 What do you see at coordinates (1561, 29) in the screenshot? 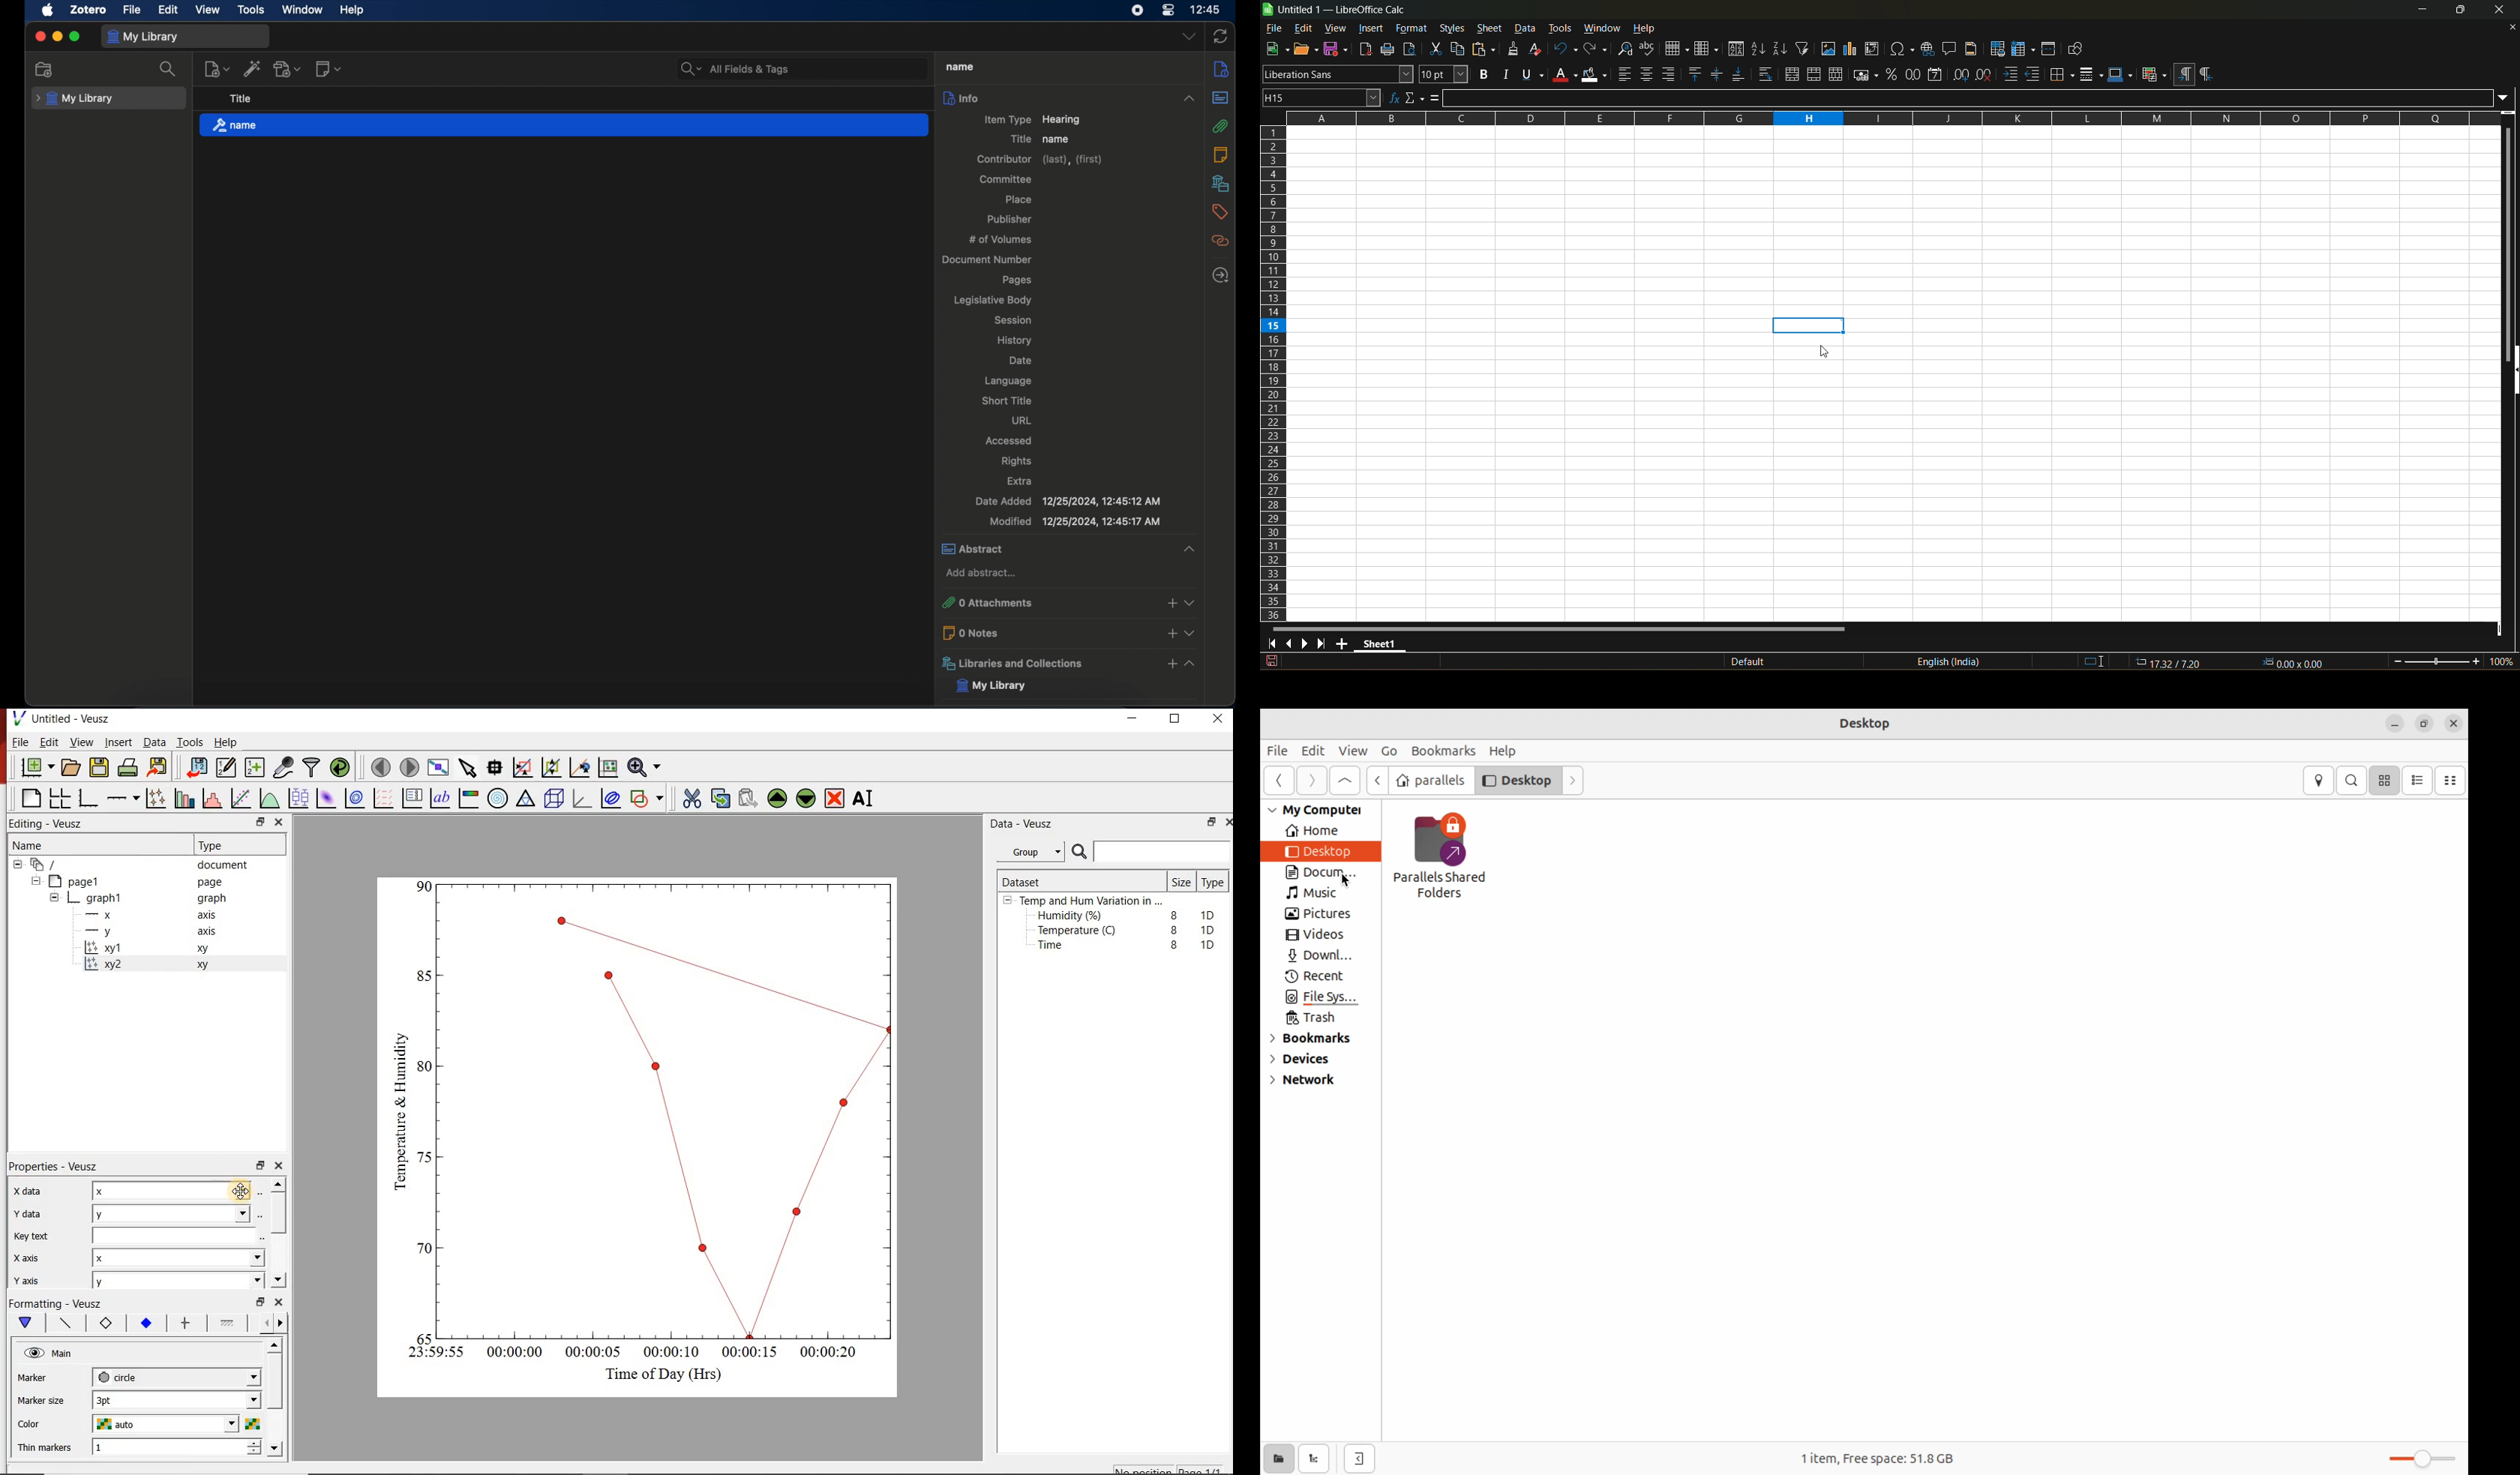
I see `tools` at bounding box center [1561, 29].